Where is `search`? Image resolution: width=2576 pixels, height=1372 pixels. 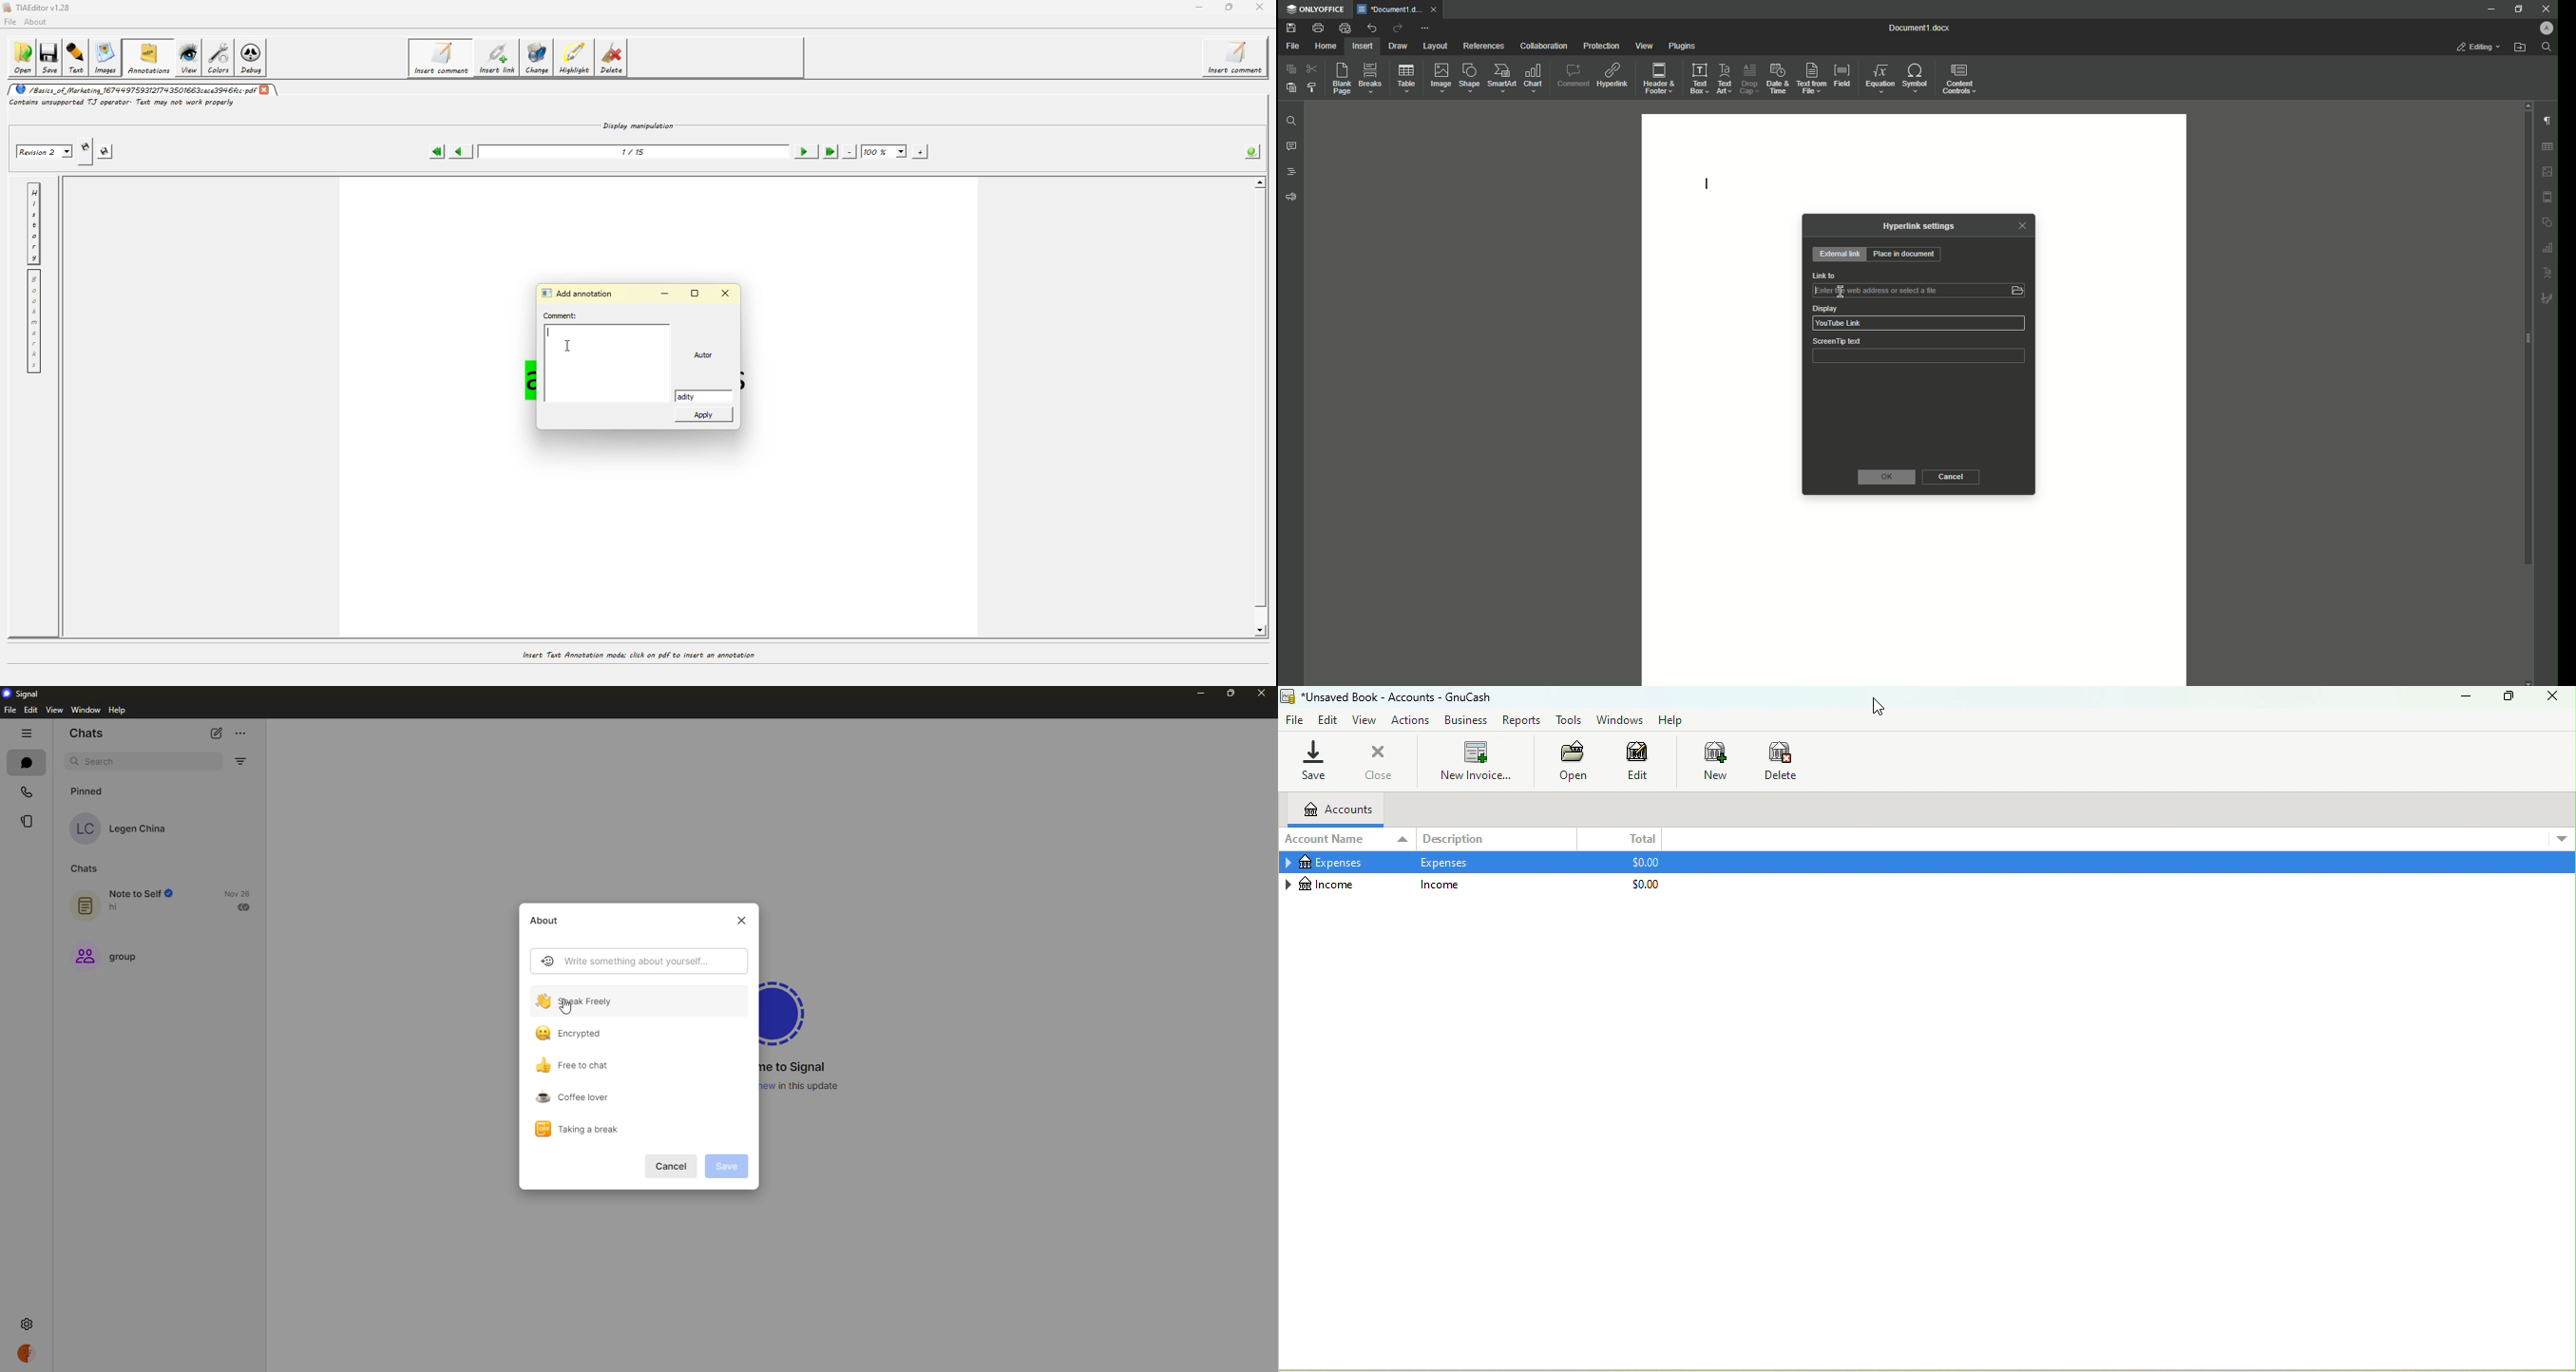 search is located at coordinates (104, 762).